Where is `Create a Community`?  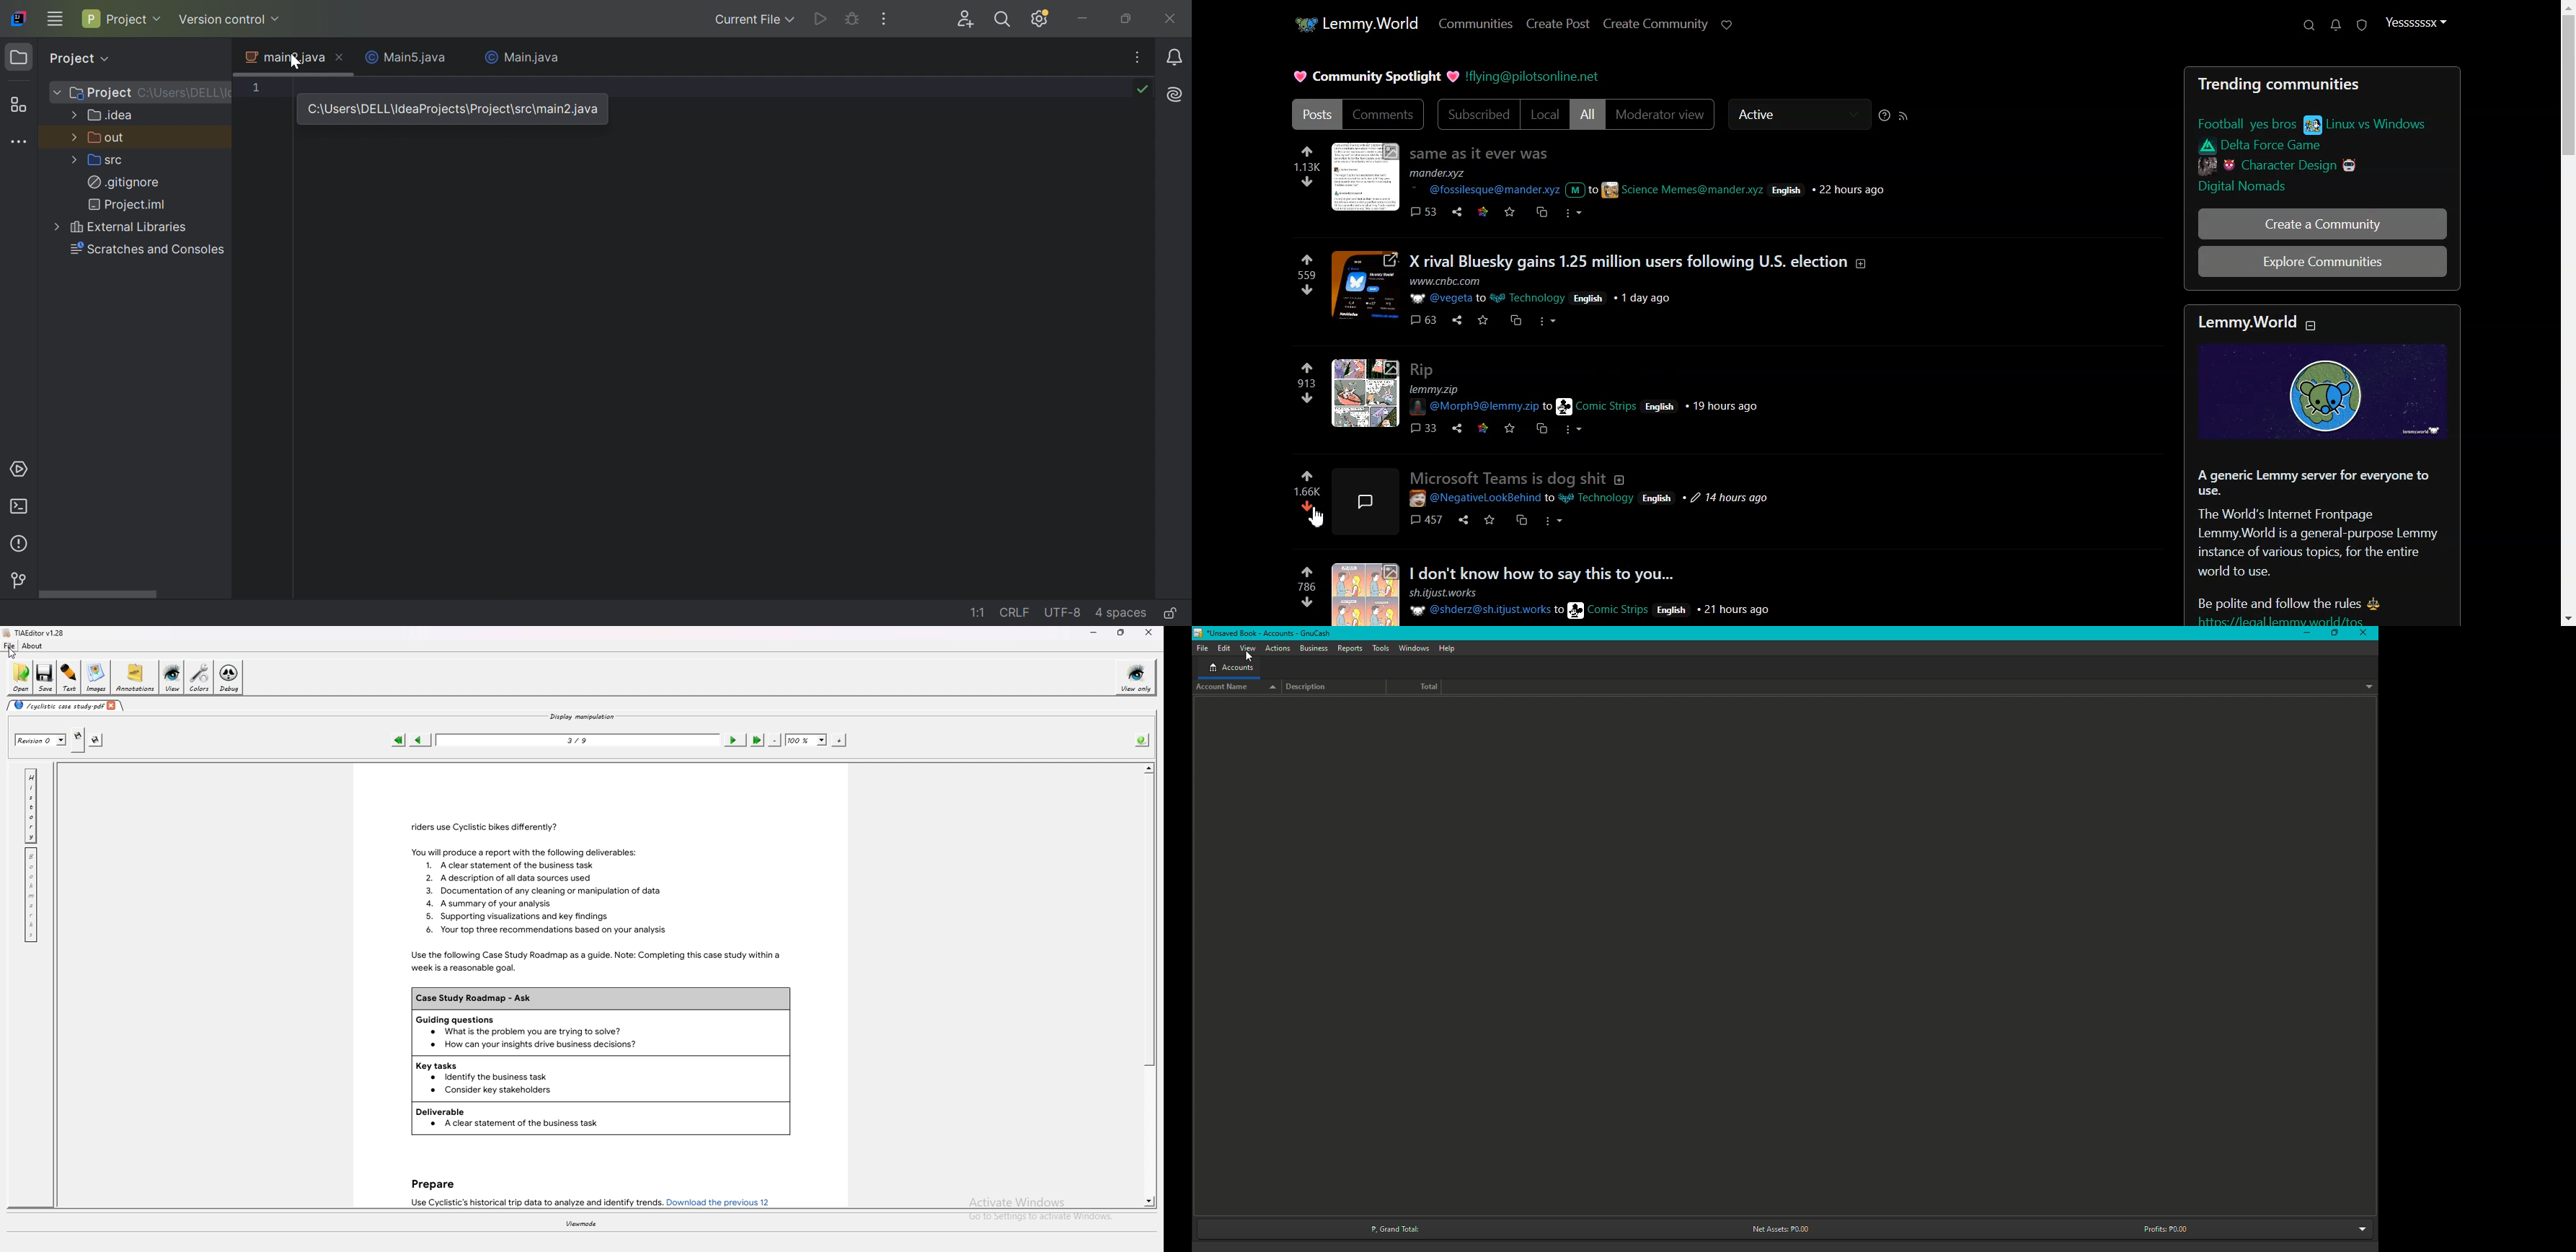 Create a Community is located at coordinates (2322, 224).